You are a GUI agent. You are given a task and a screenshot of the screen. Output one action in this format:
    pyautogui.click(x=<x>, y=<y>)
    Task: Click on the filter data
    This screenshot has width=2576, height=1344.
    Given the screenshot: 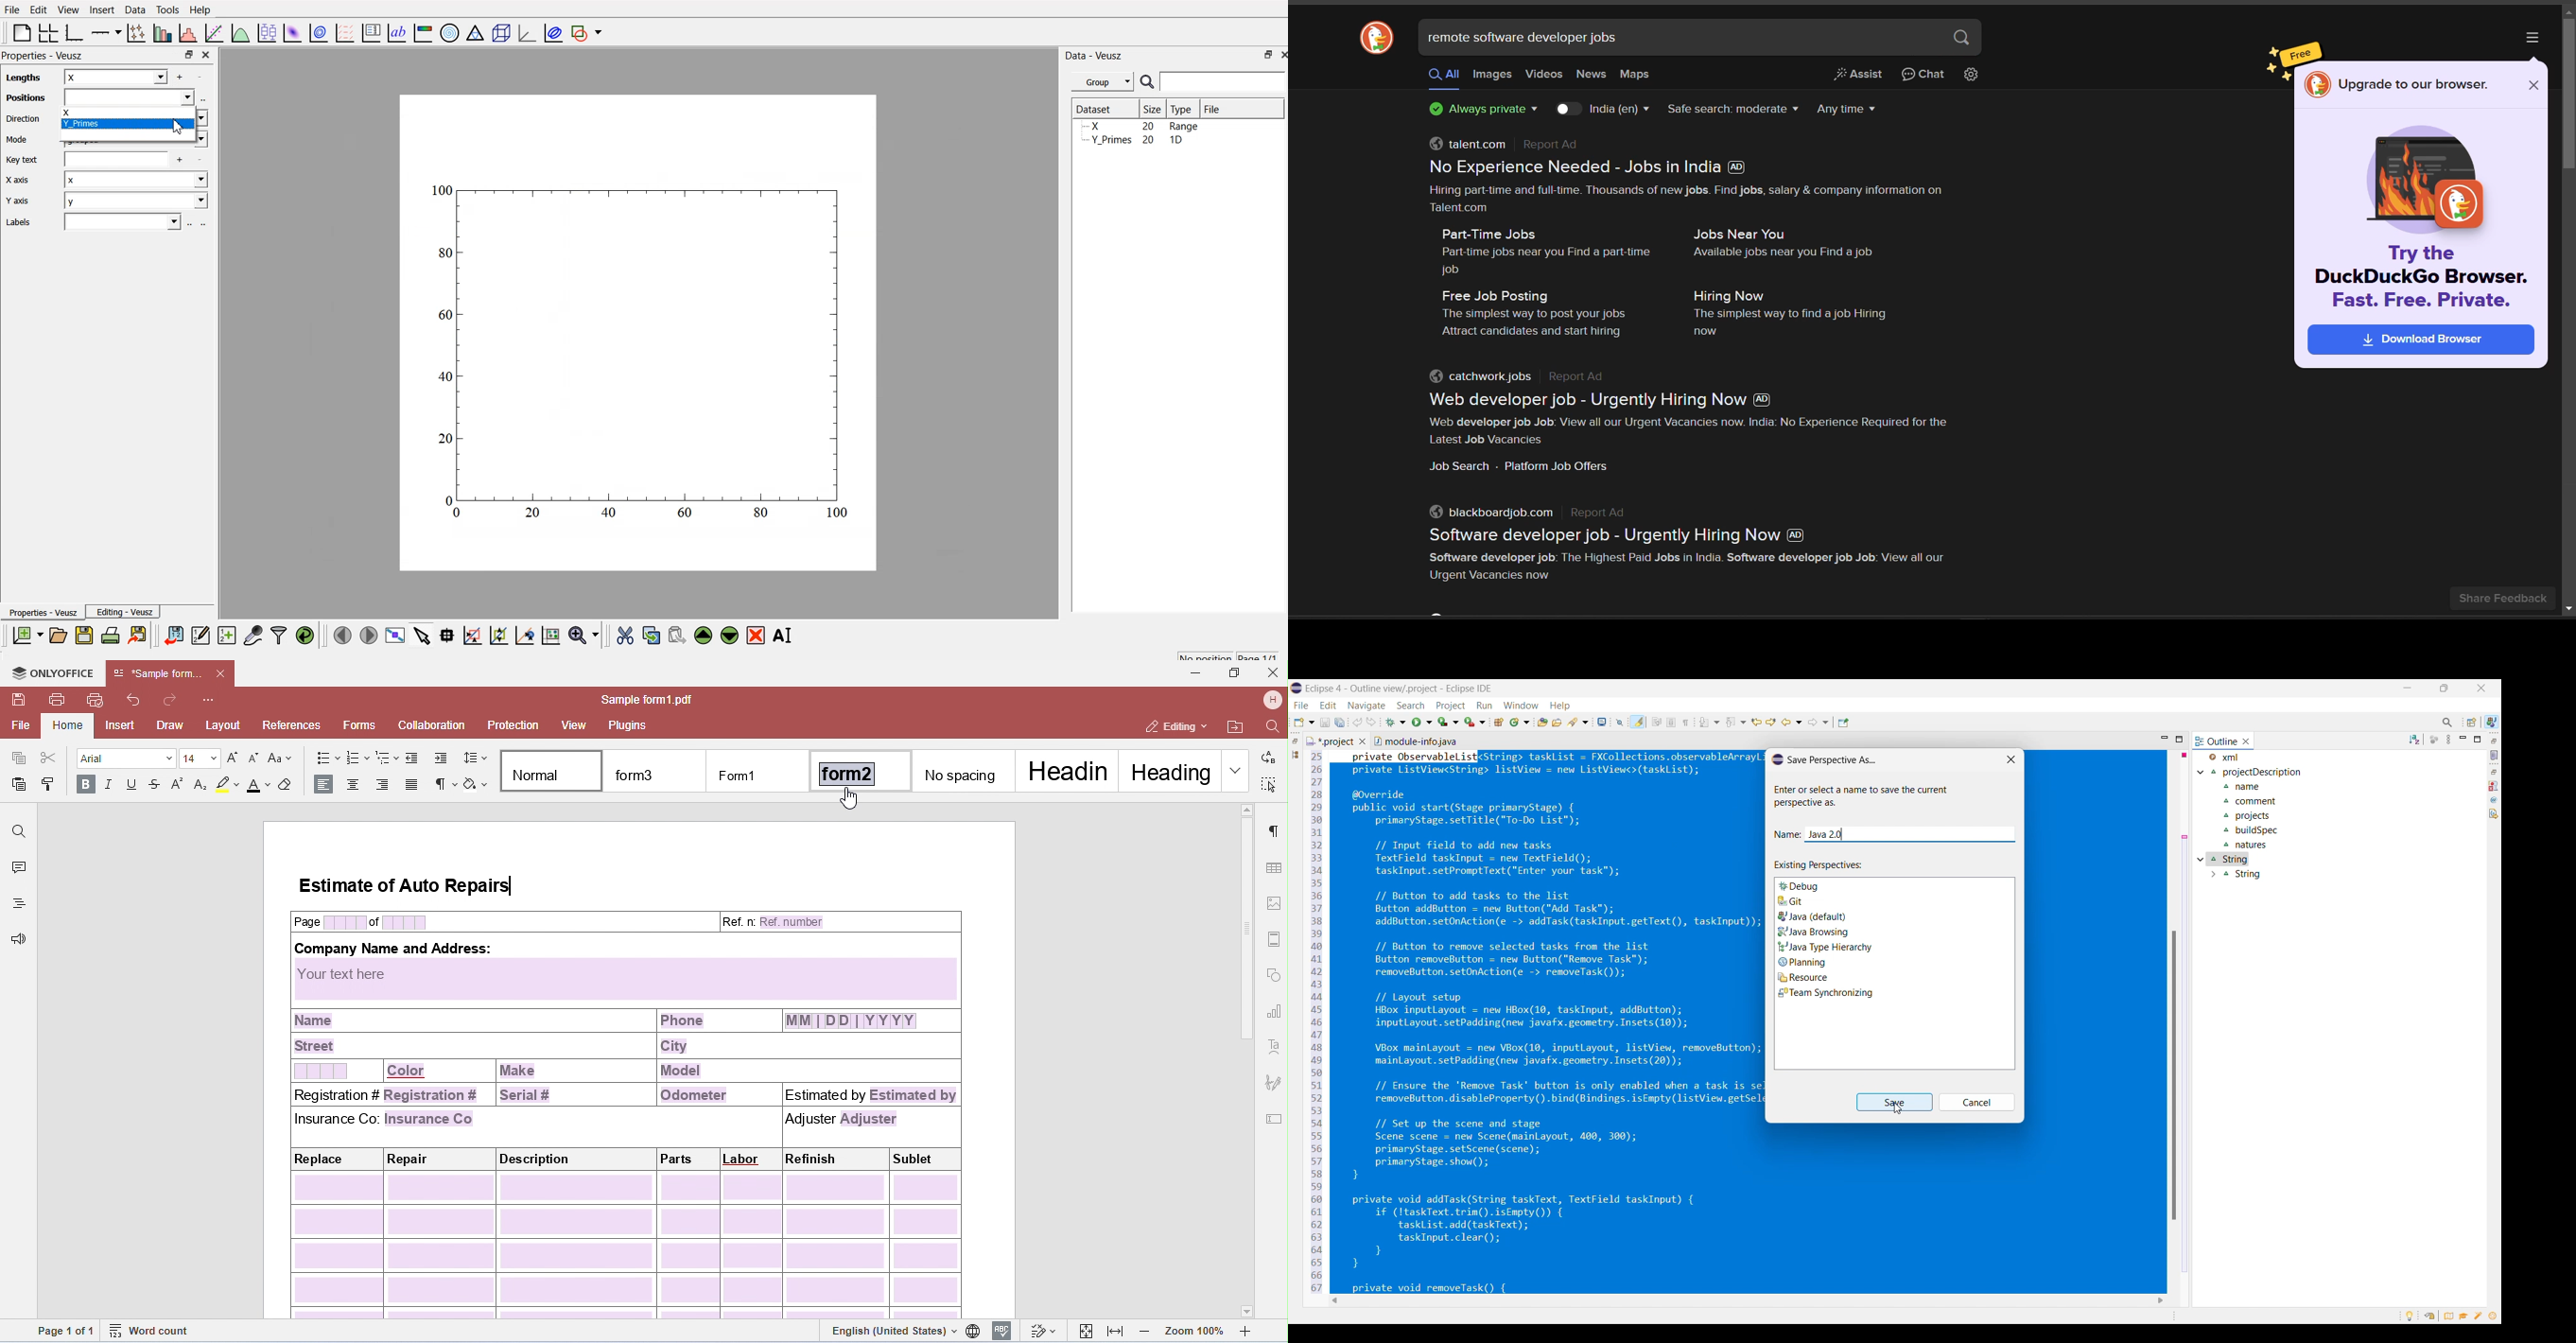 What is the action you would take?
    pyautogui.click(x=279, y=634)
    